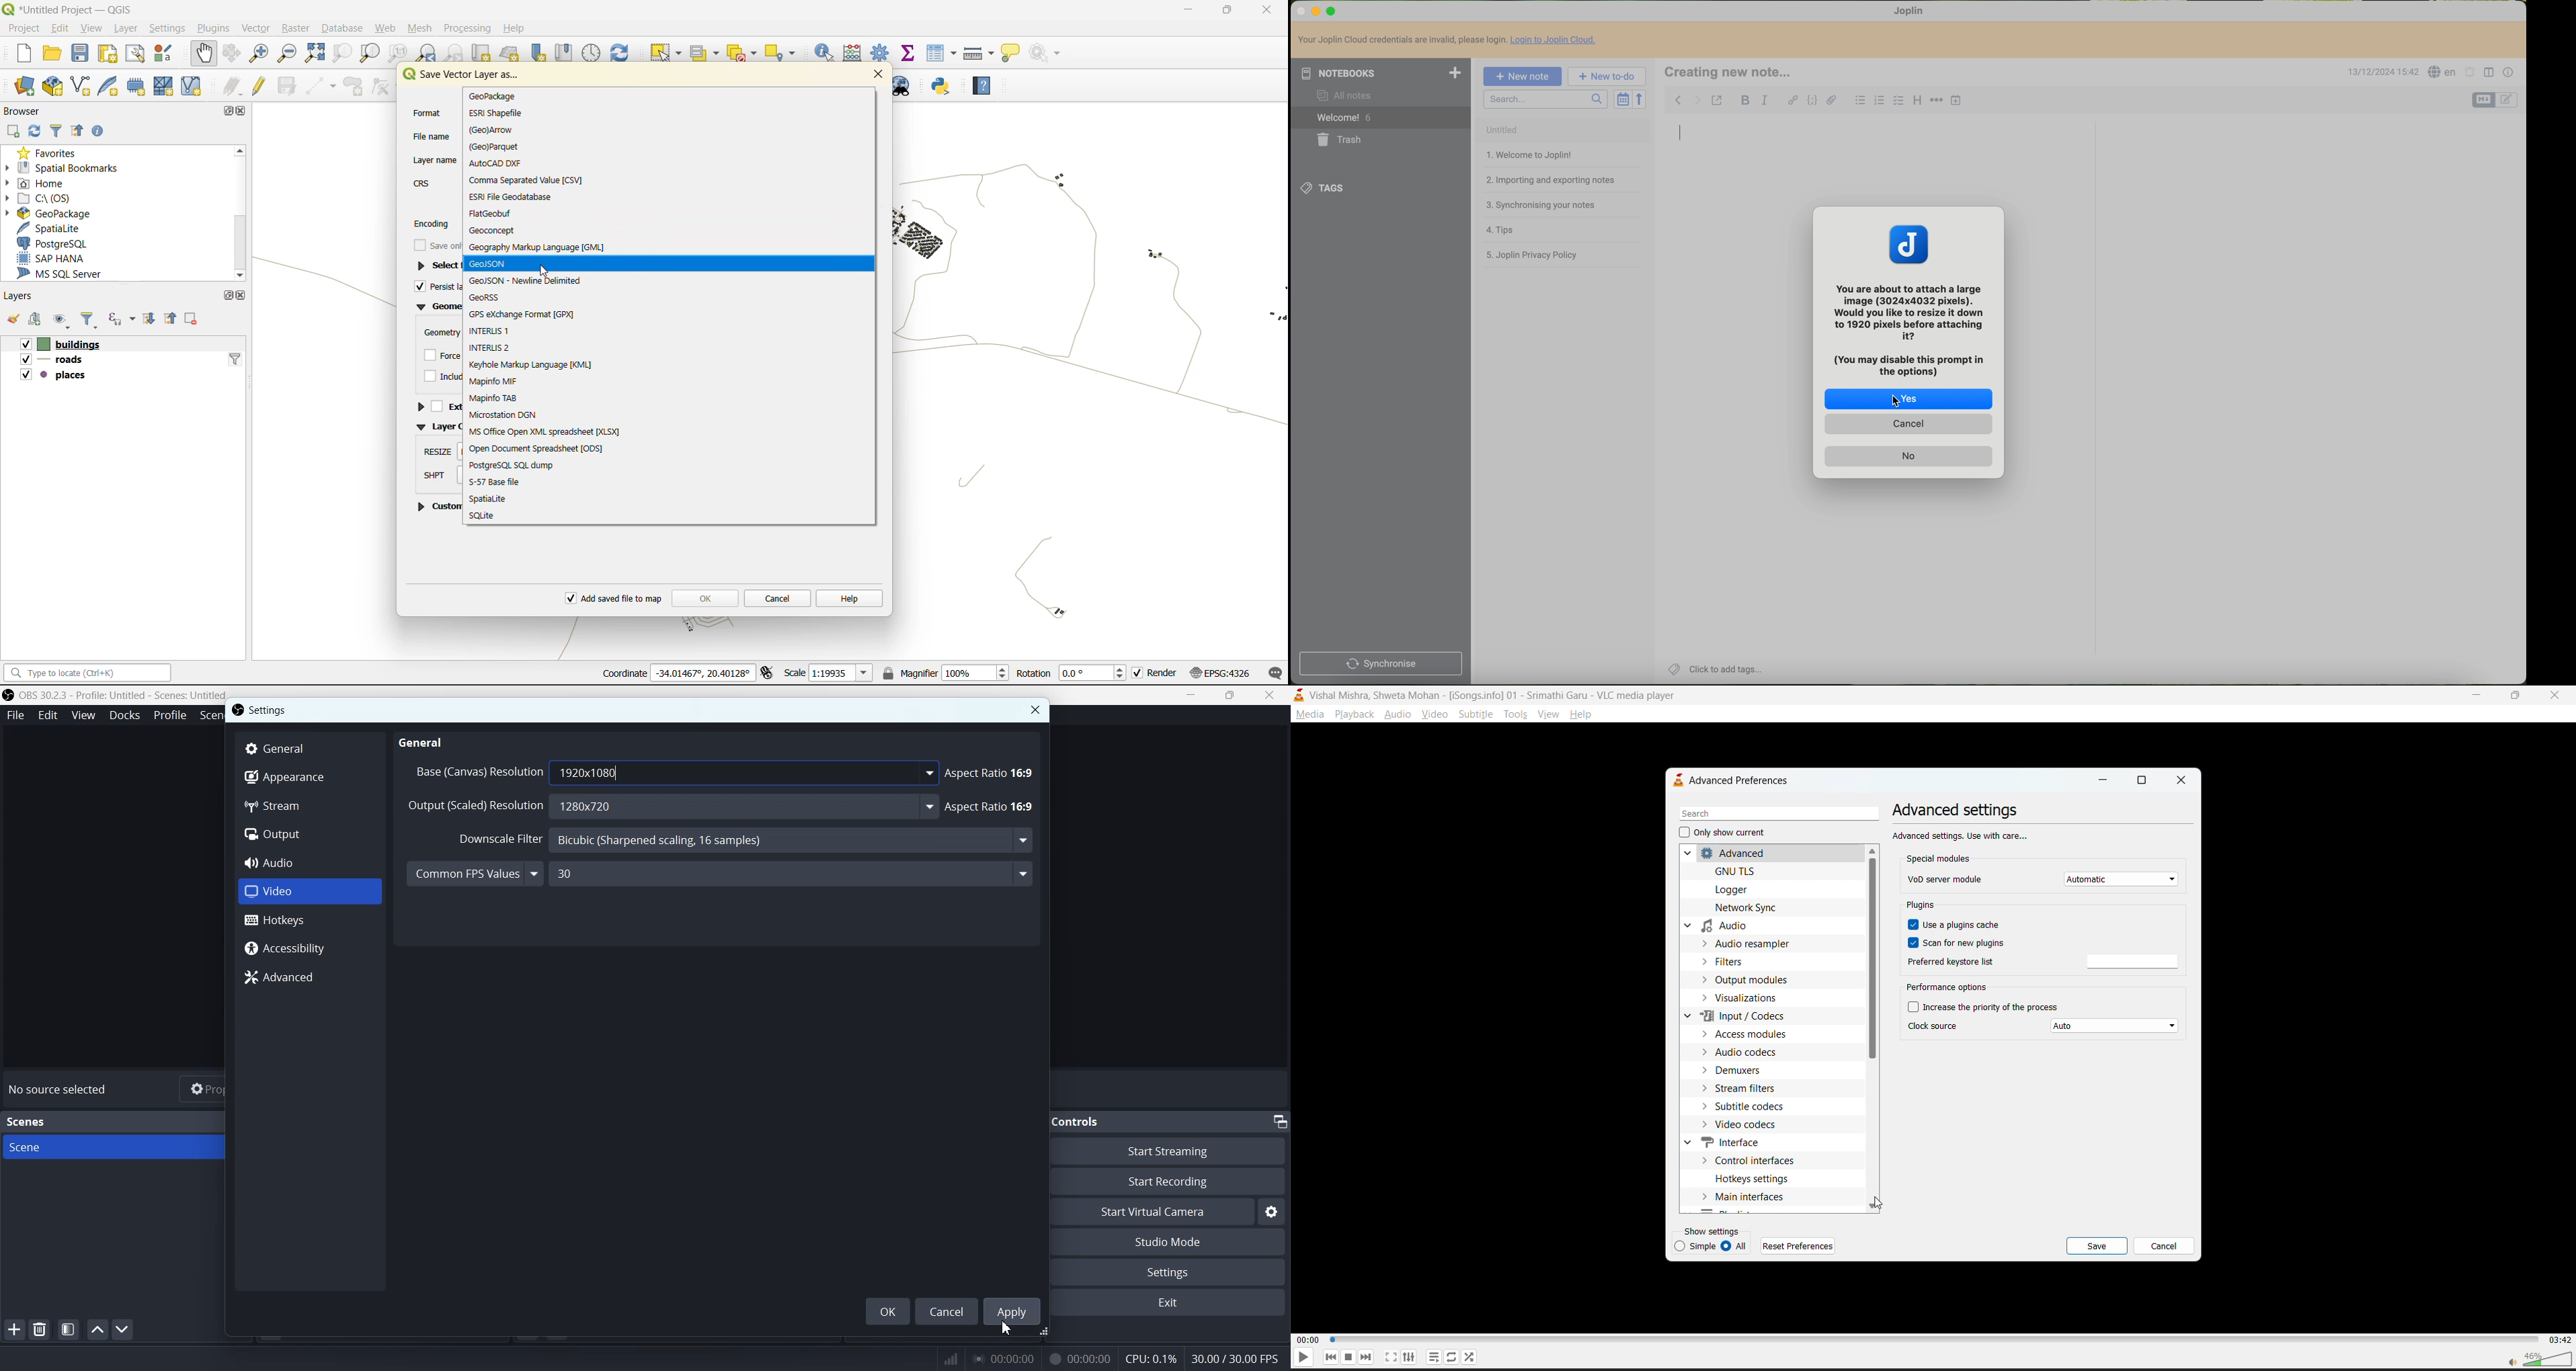 The image size is (2576, 1372). I want to click on access modules, so click(1753, 1035).